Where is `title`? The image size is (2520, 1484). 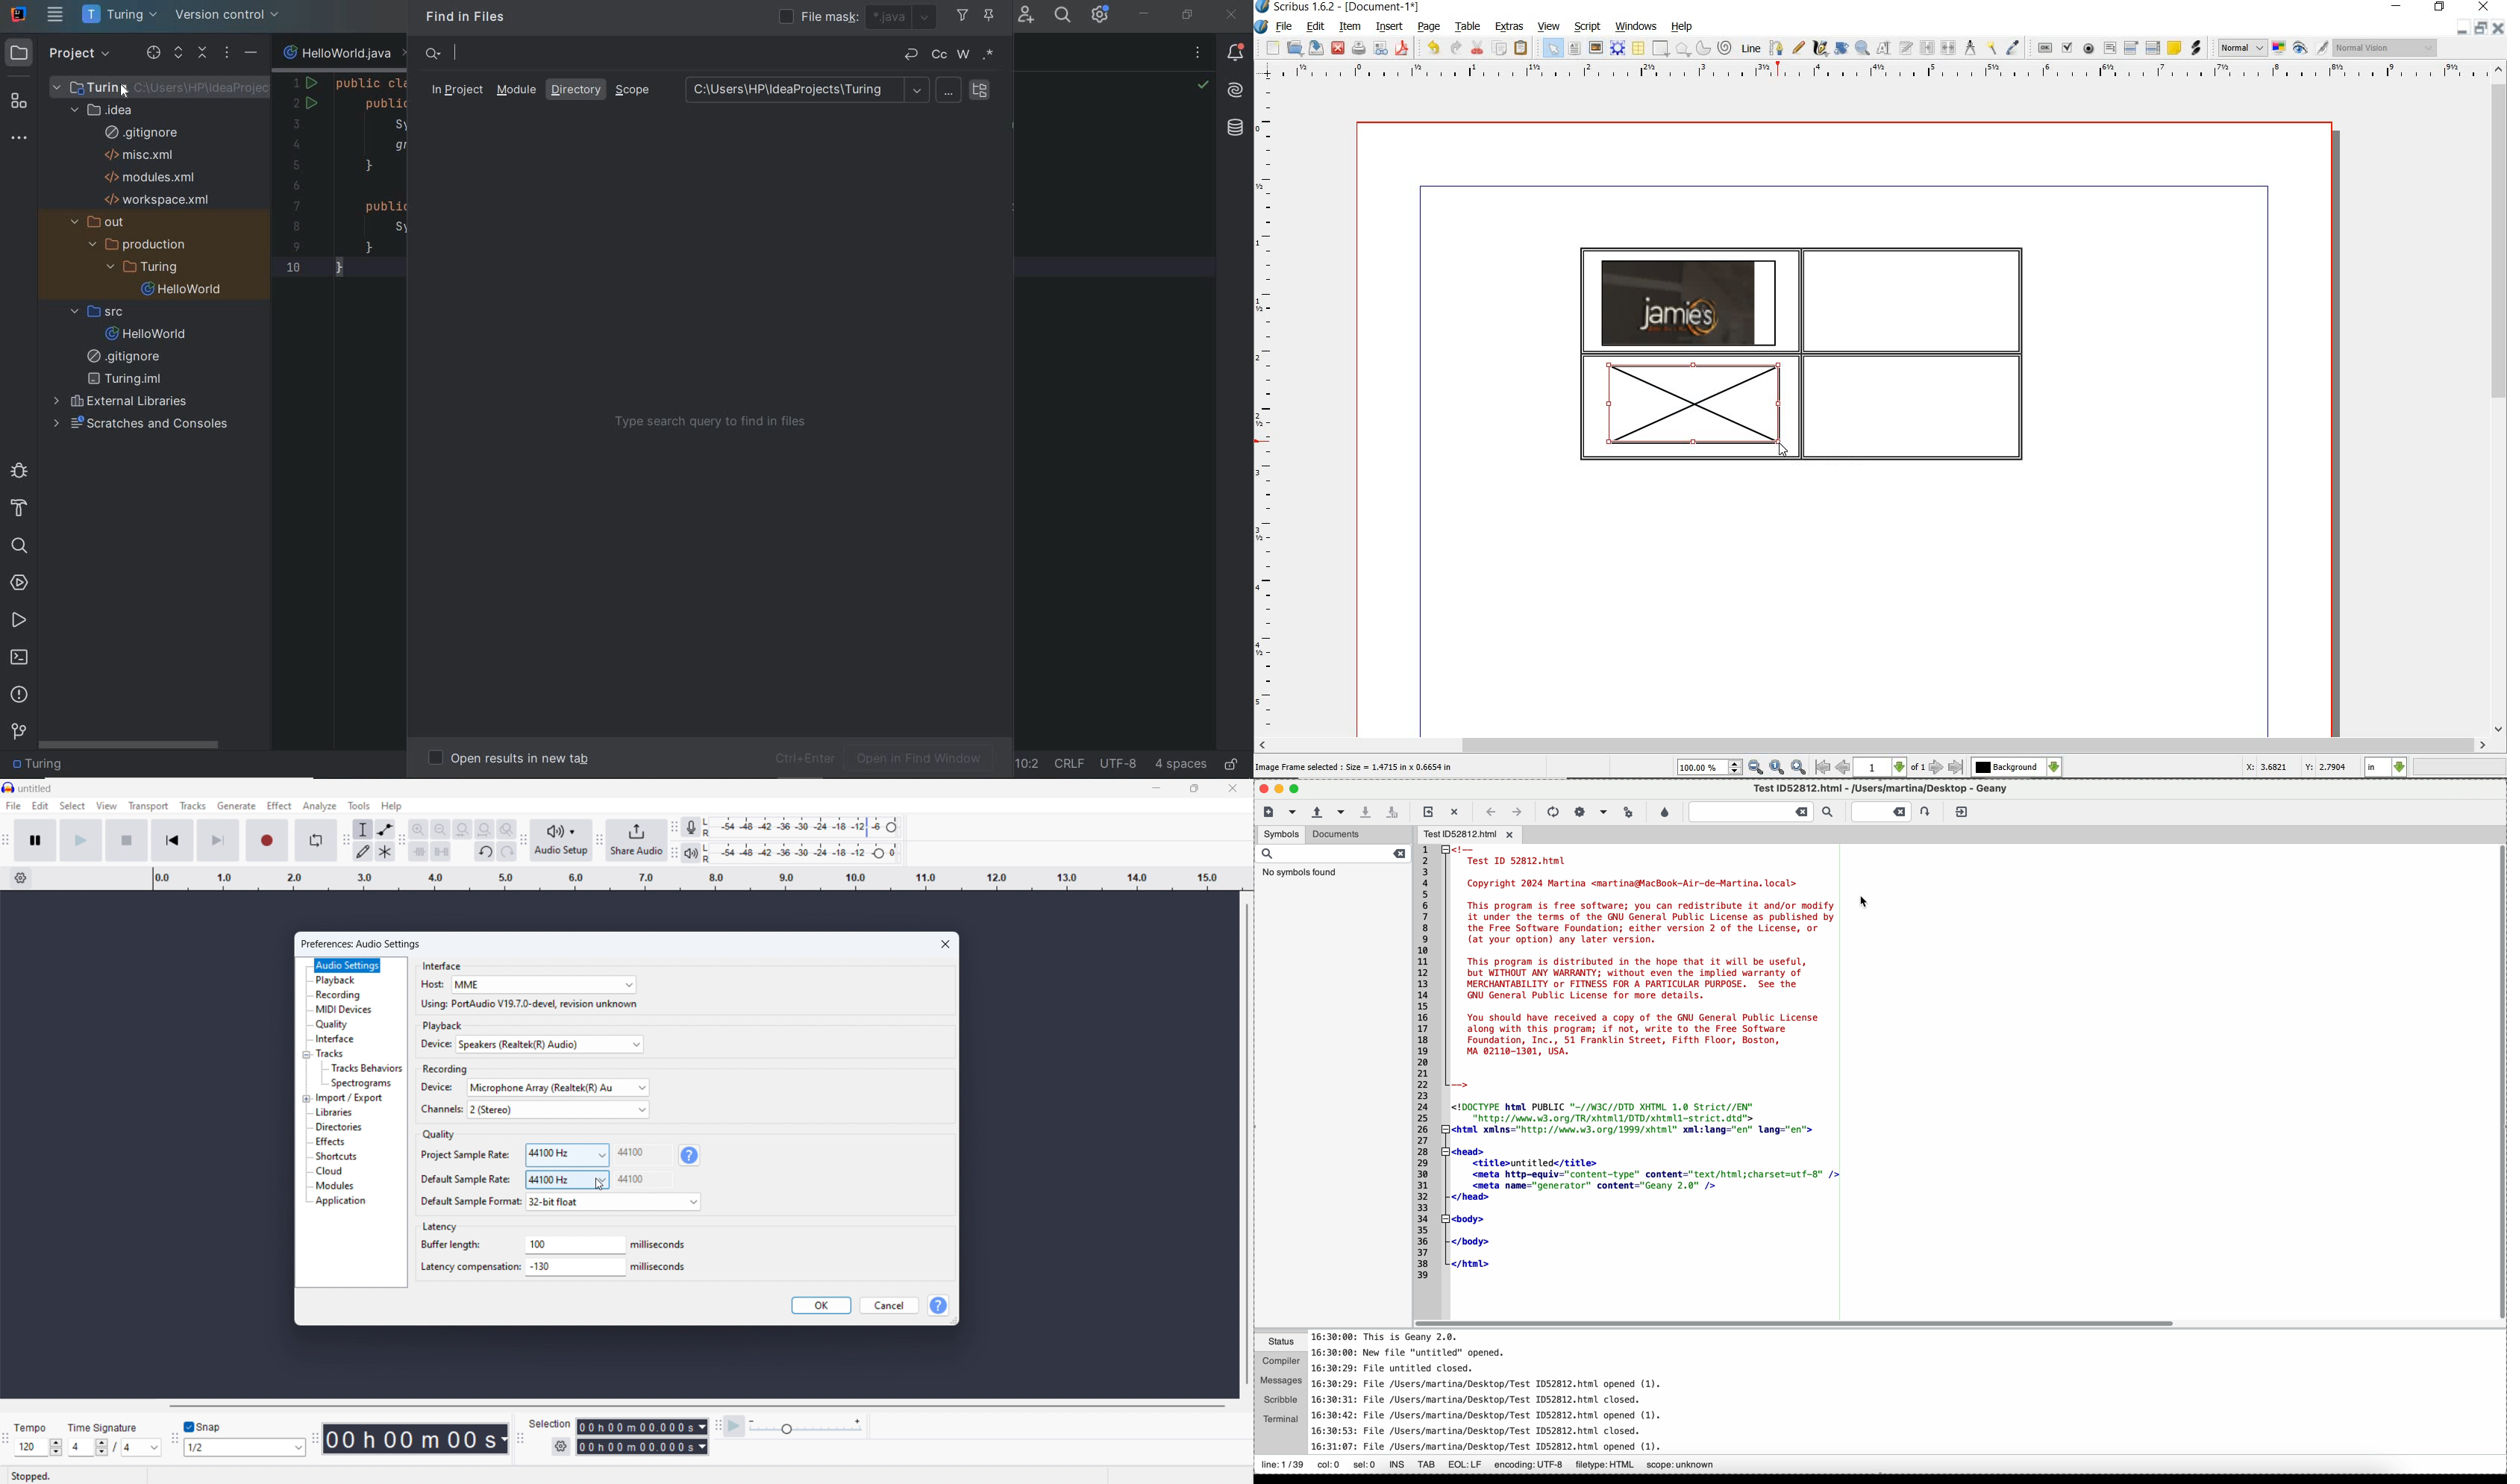 title is located at coordinates (35, 789).